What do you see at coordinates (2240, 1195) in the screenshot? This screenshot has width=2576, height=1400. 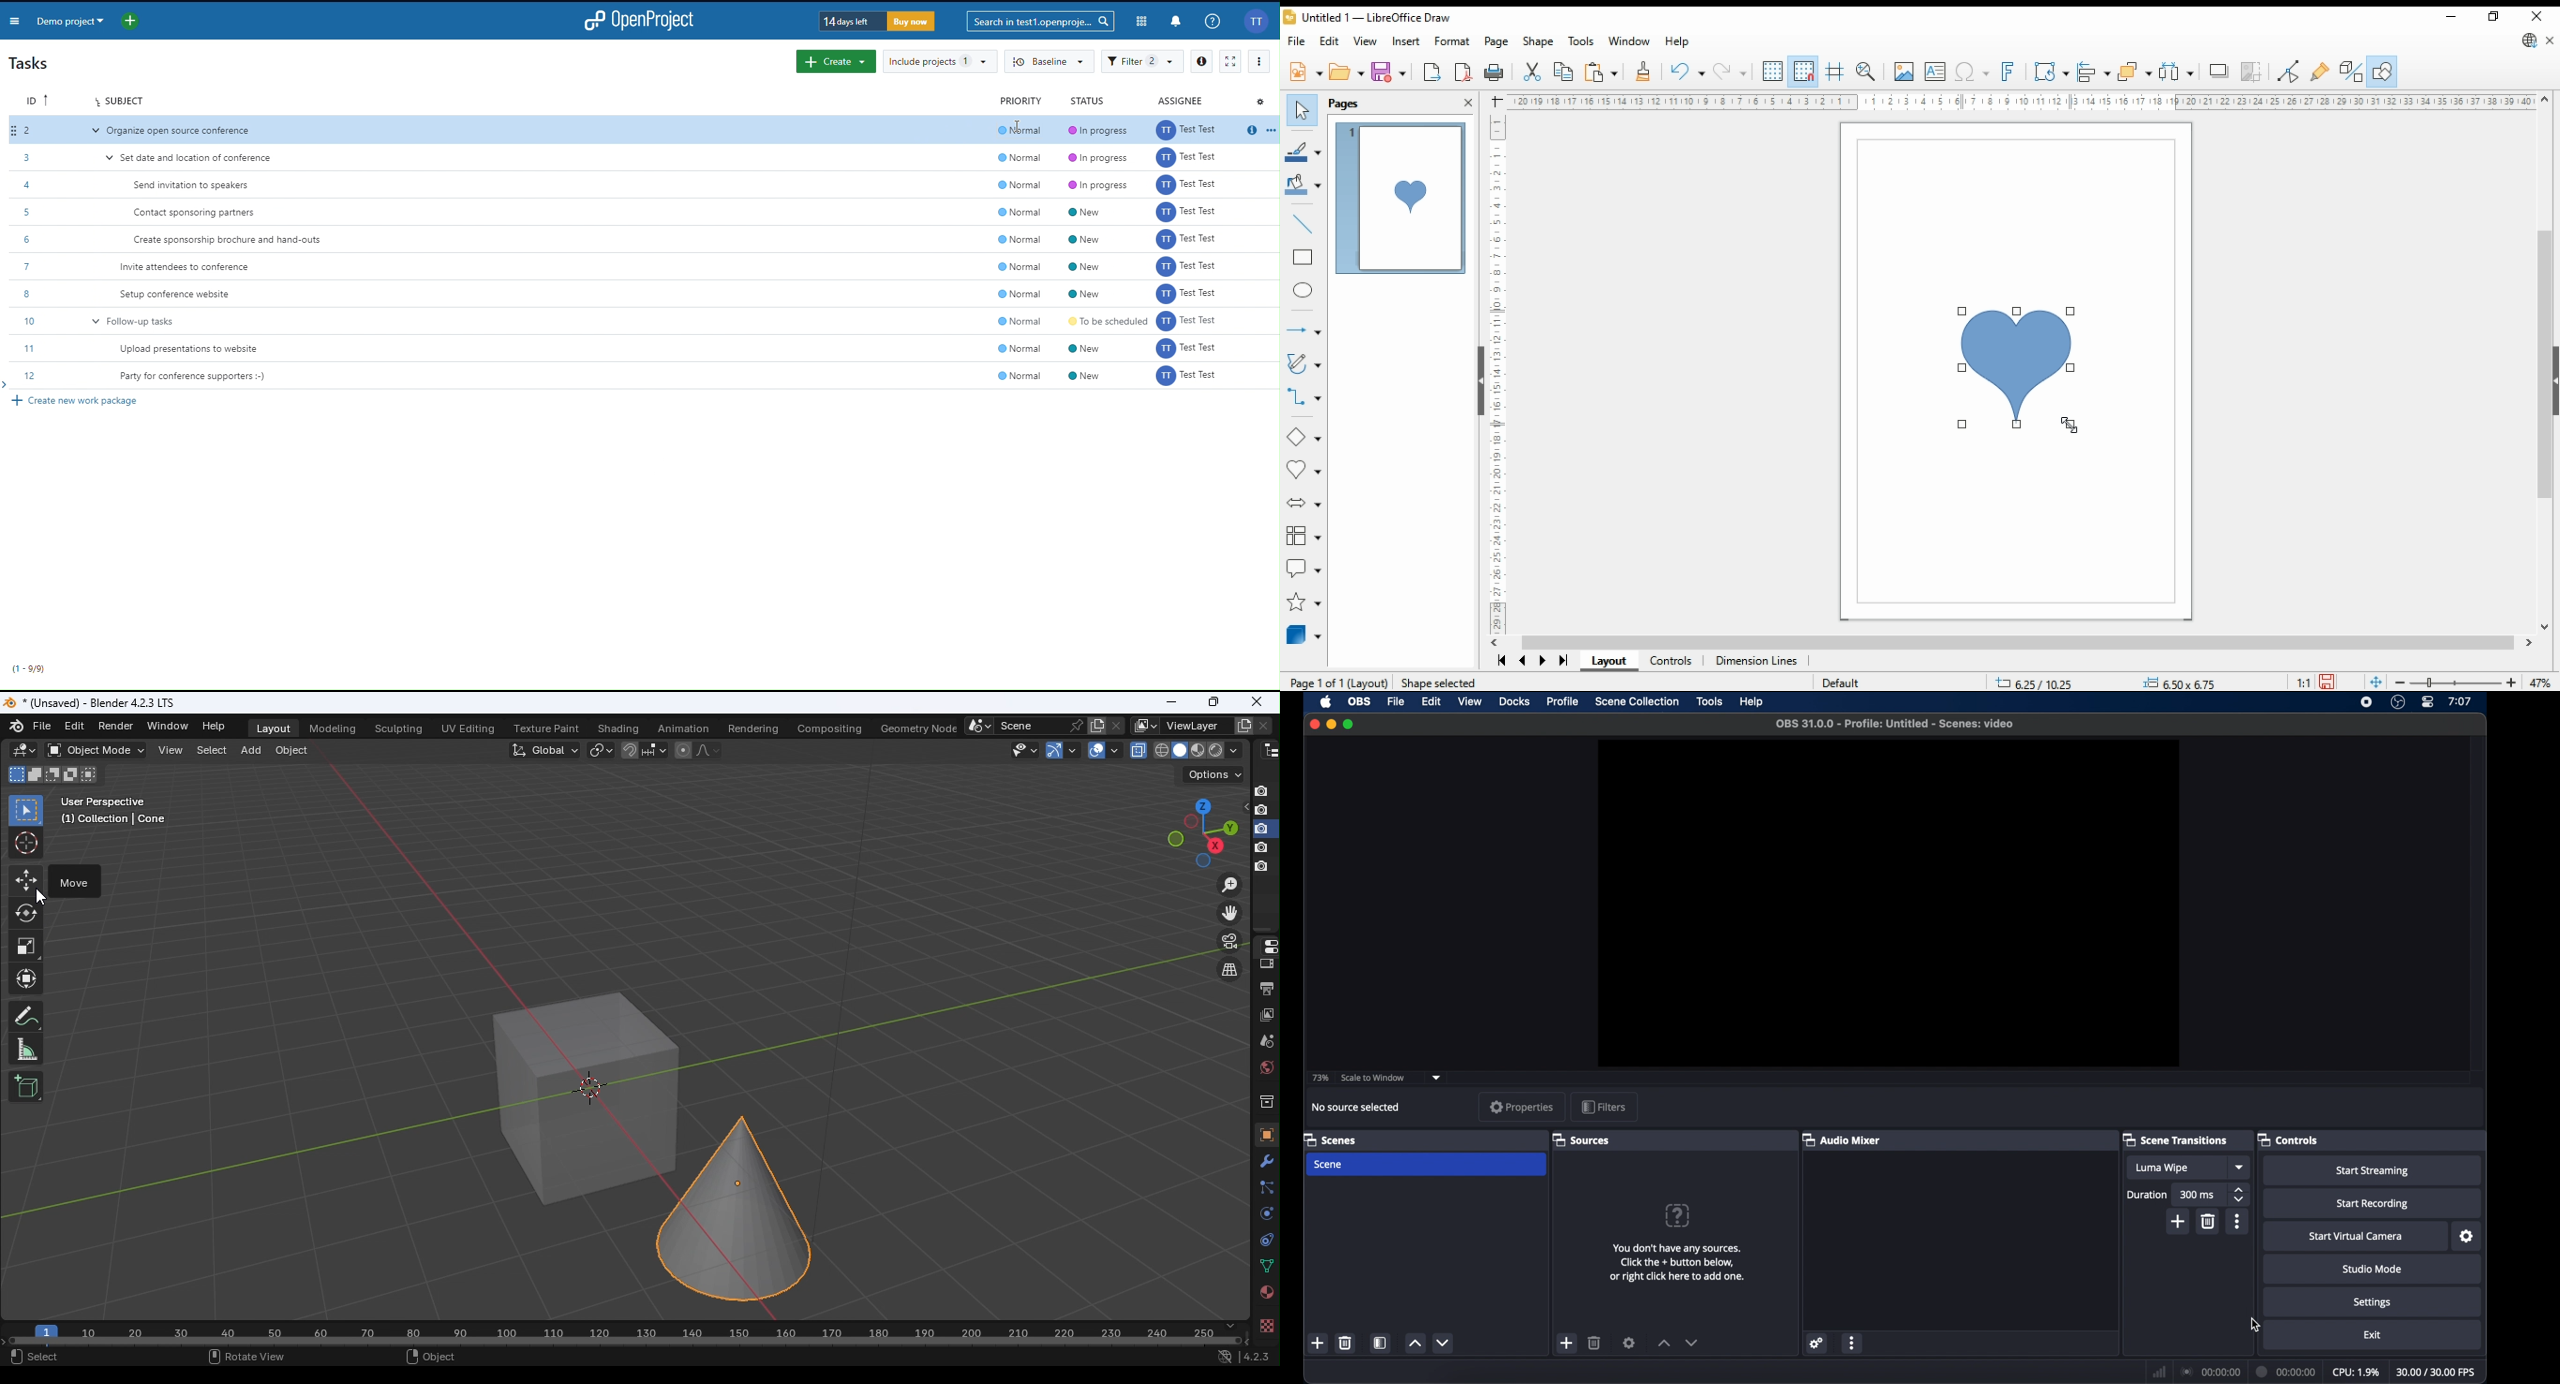 I see `stepper buttons` at bounding box center [2240, 1195].